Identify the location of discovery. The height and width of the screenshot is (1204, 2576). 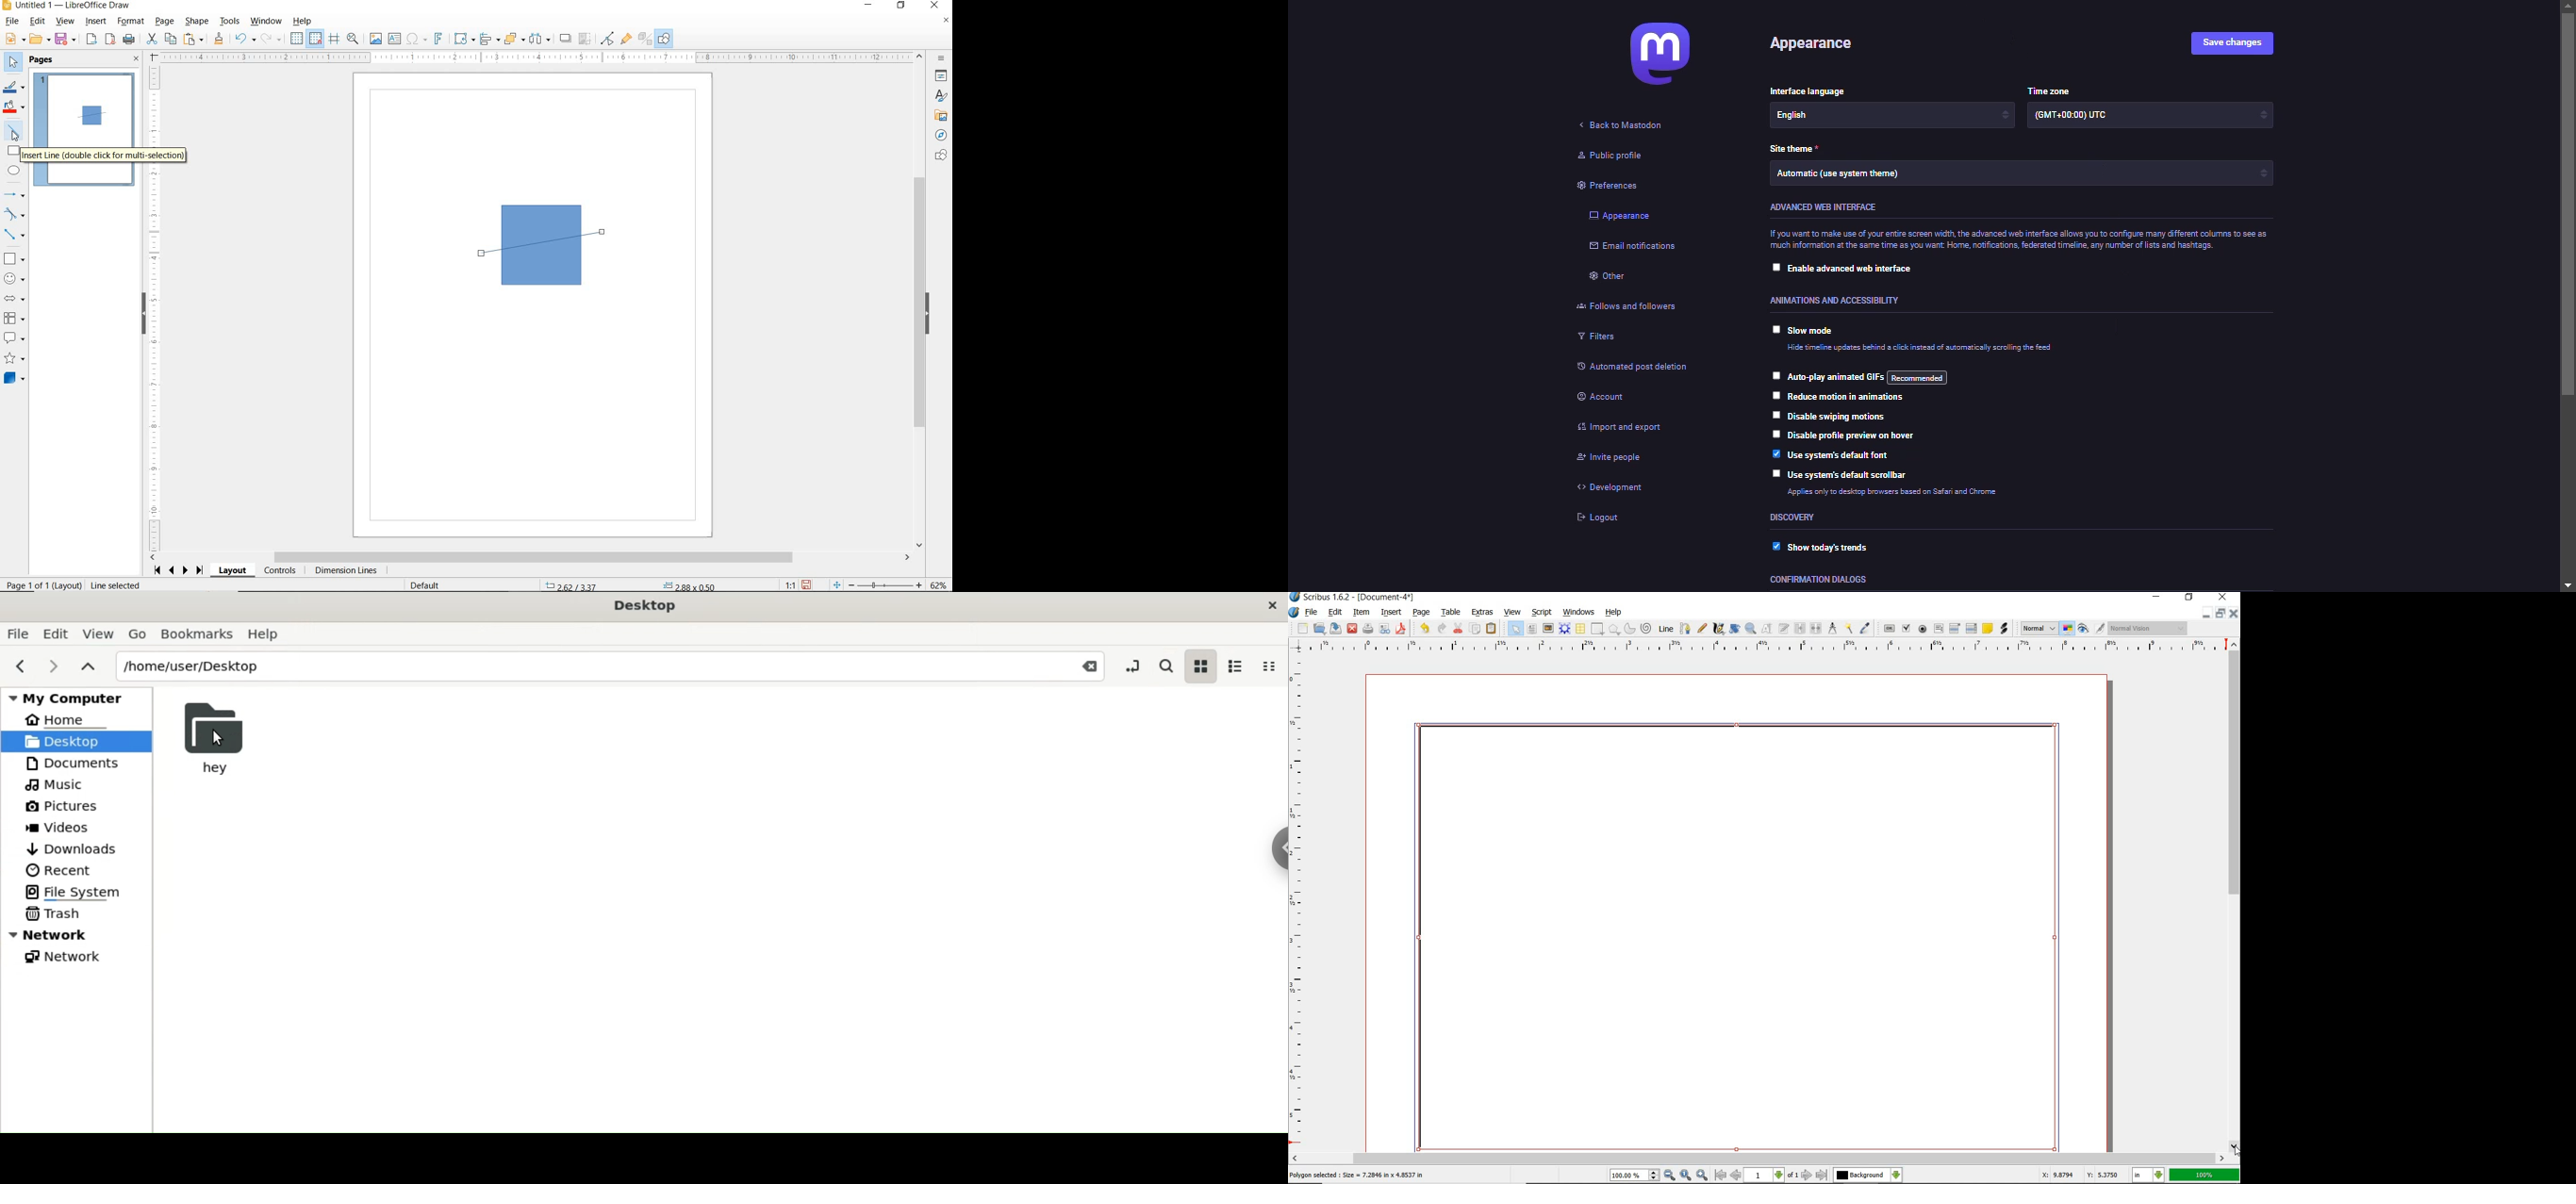
(1798, 517).